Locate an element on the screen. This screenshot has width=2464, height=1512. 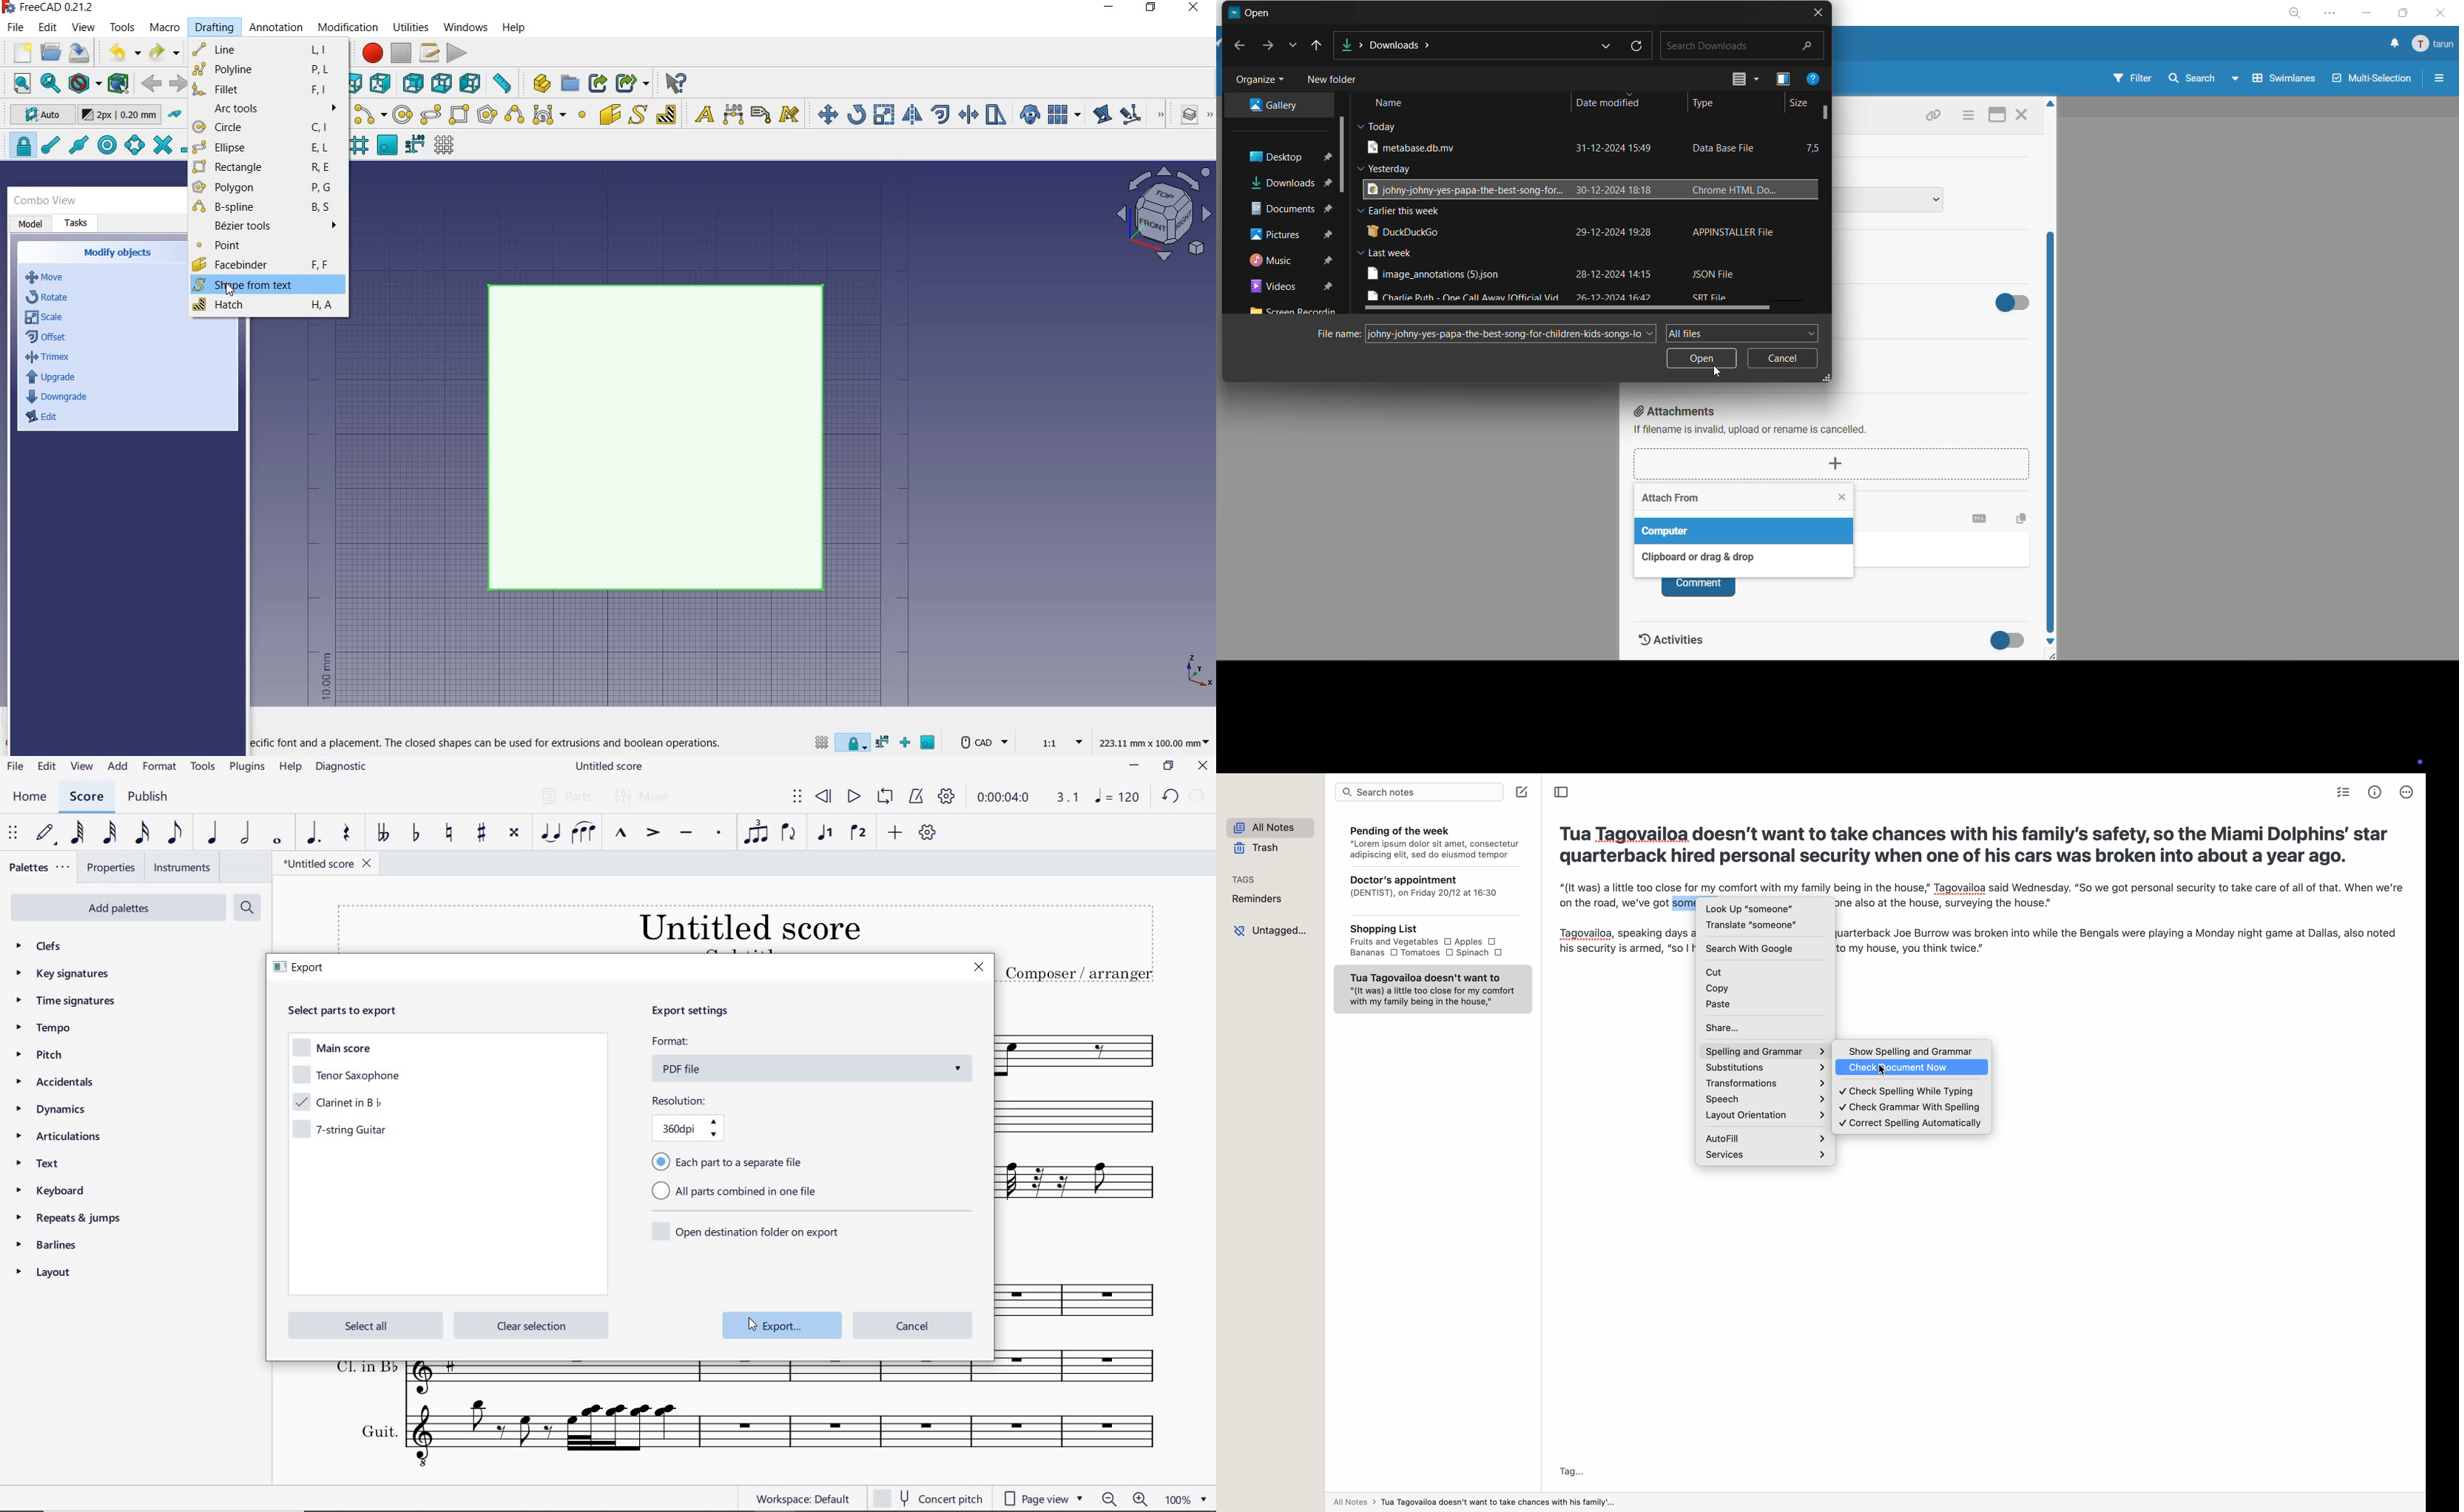
what's this? is located at coordinates (675, 83).